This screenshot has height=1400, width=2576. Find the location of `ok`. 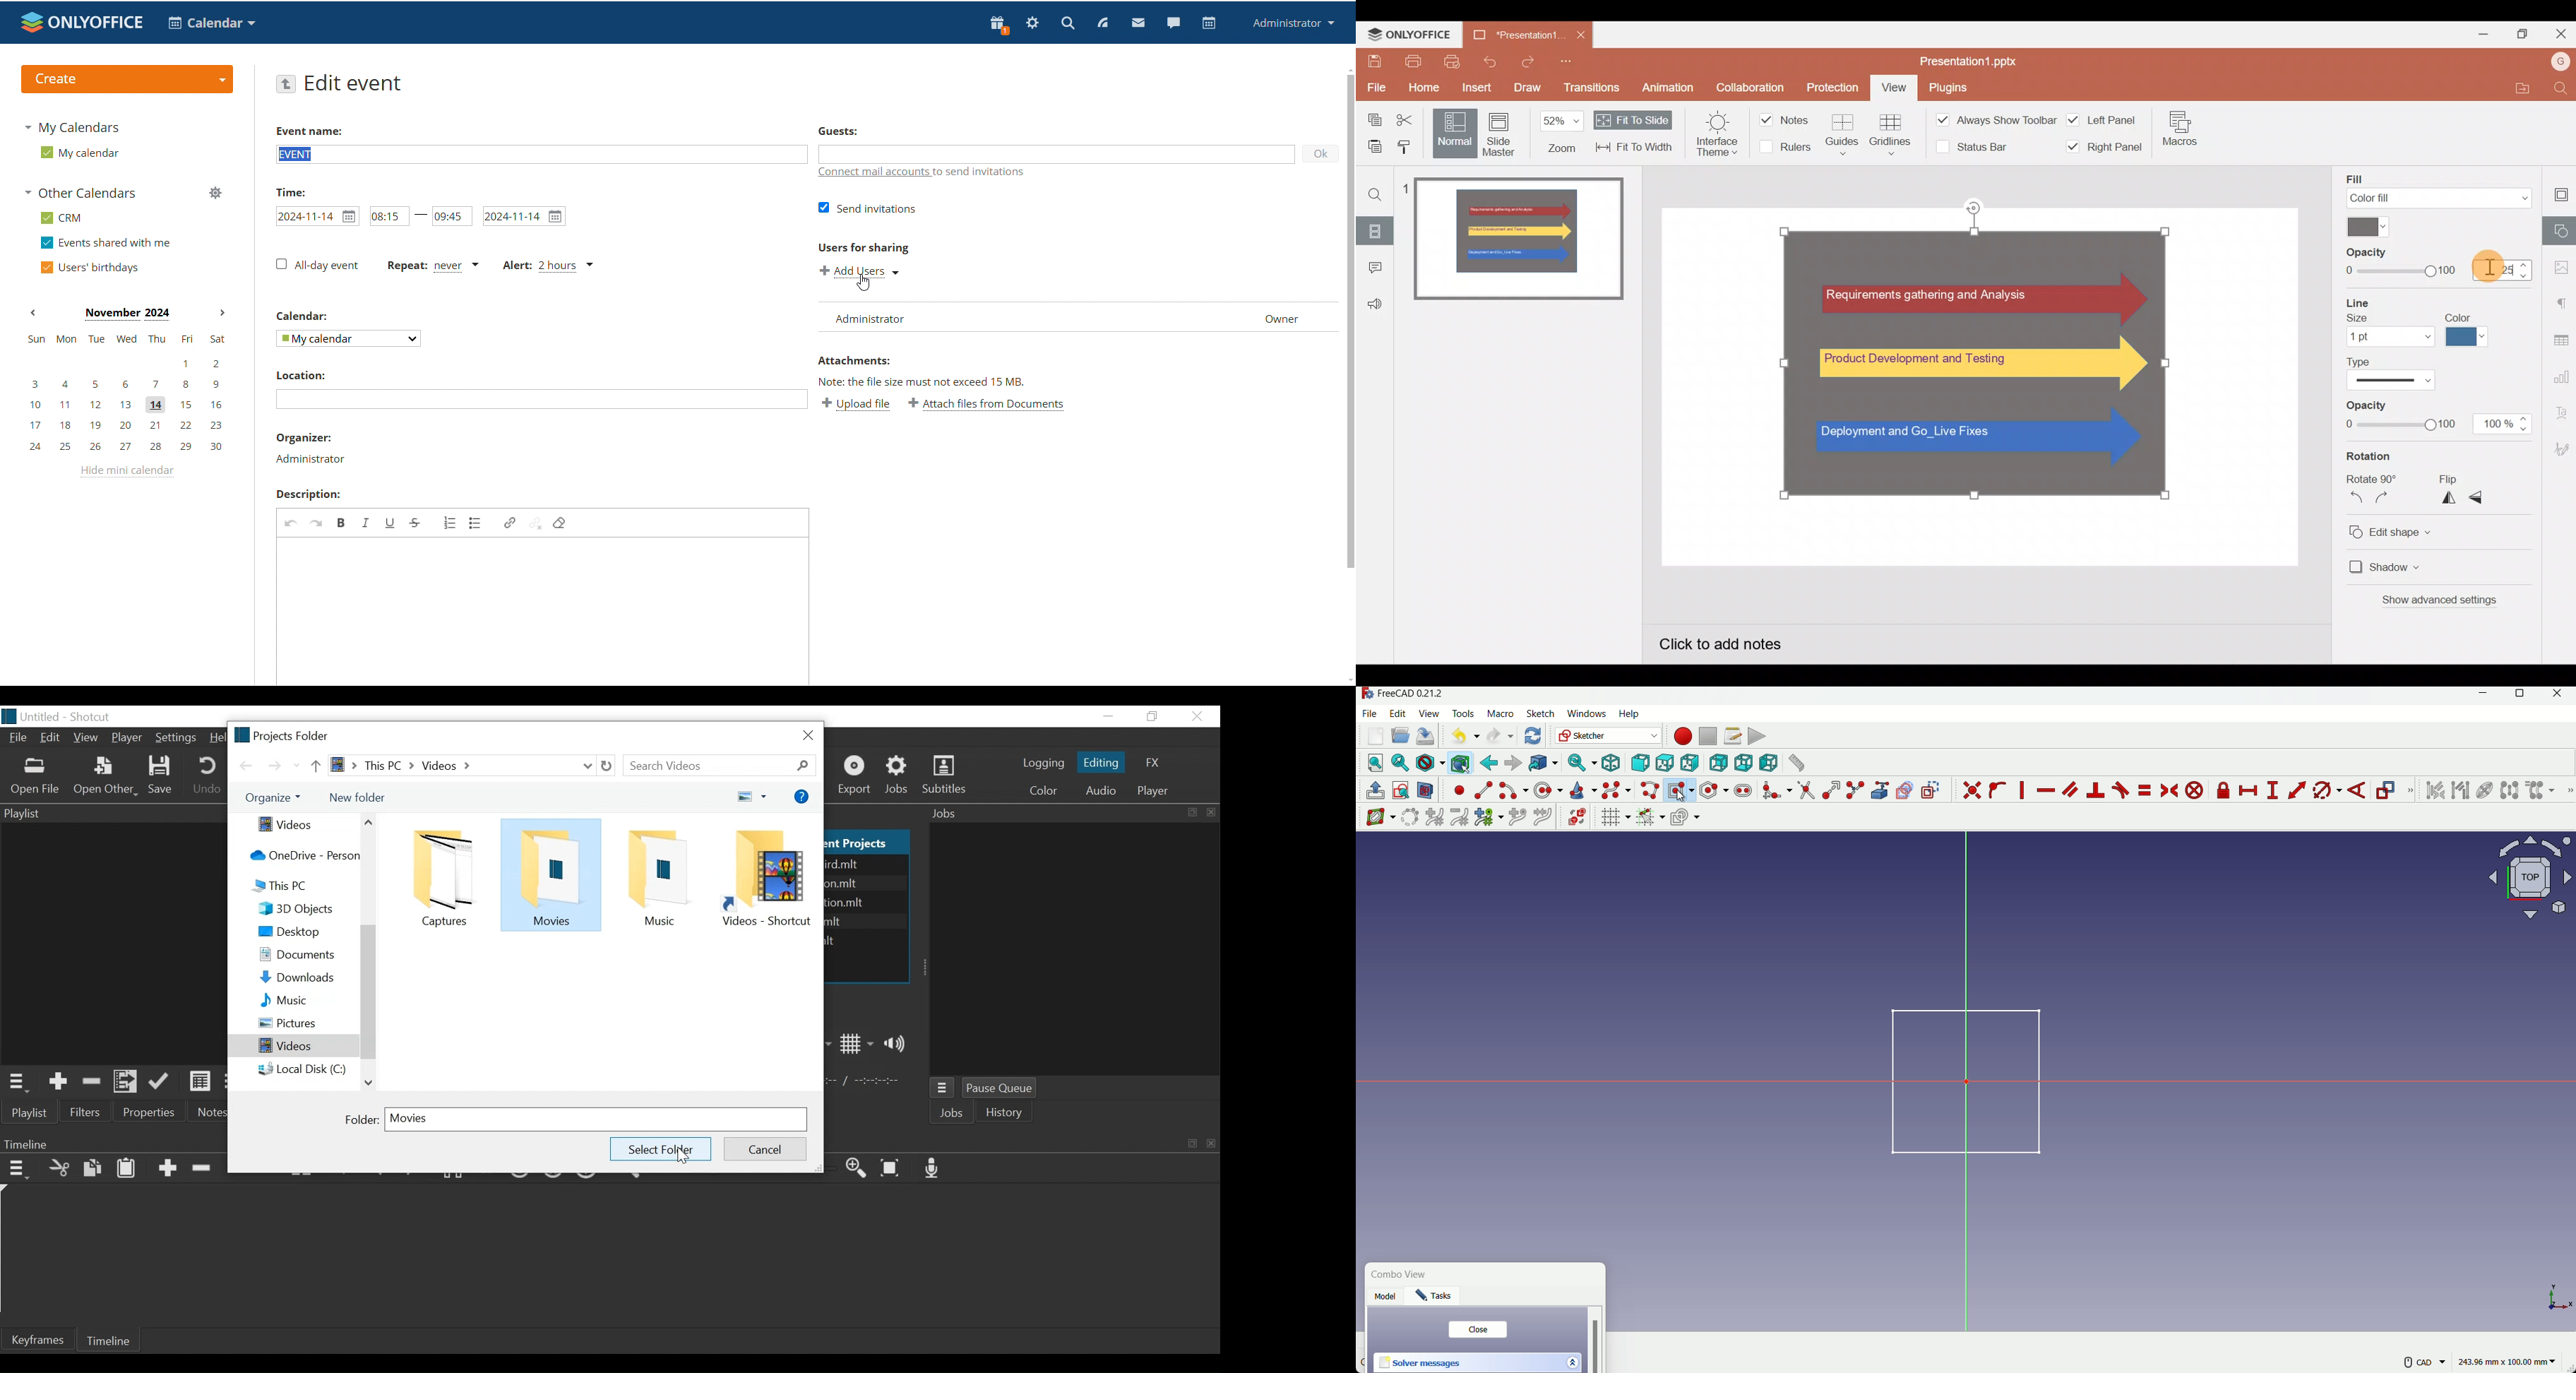

ok is located at coordinates (1320, 153).